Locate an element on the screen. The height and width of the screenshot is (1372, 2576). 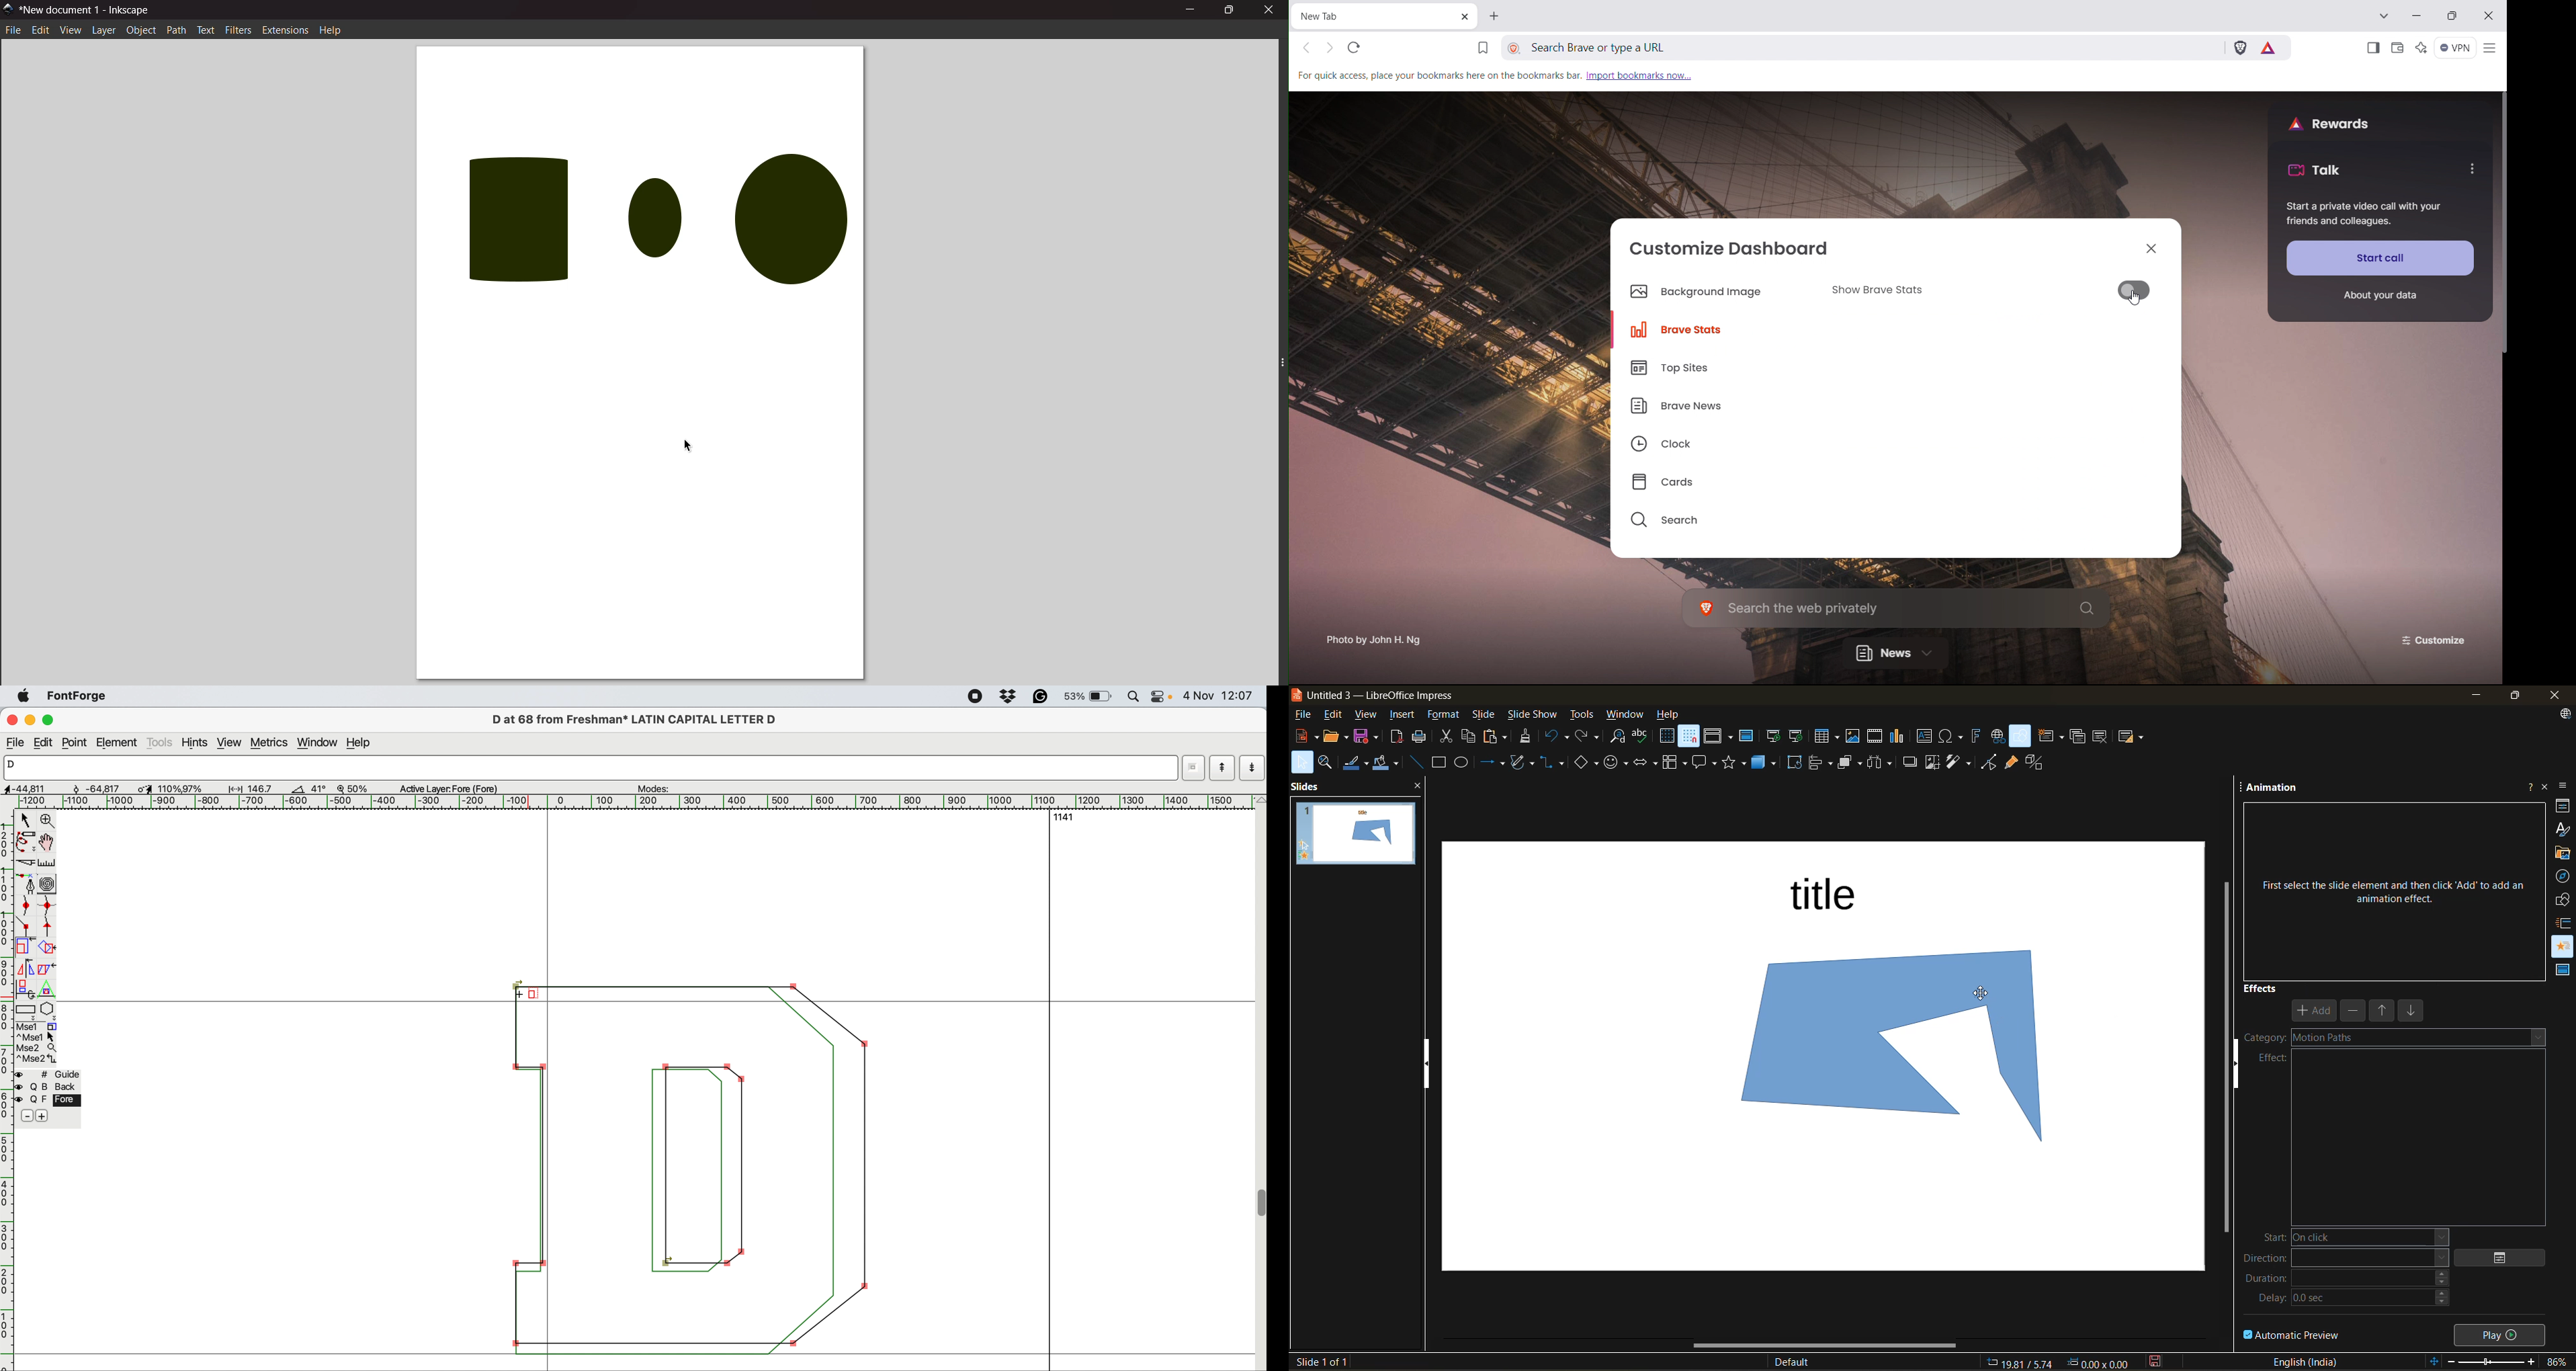
angle is located at coordinates (297, 789).